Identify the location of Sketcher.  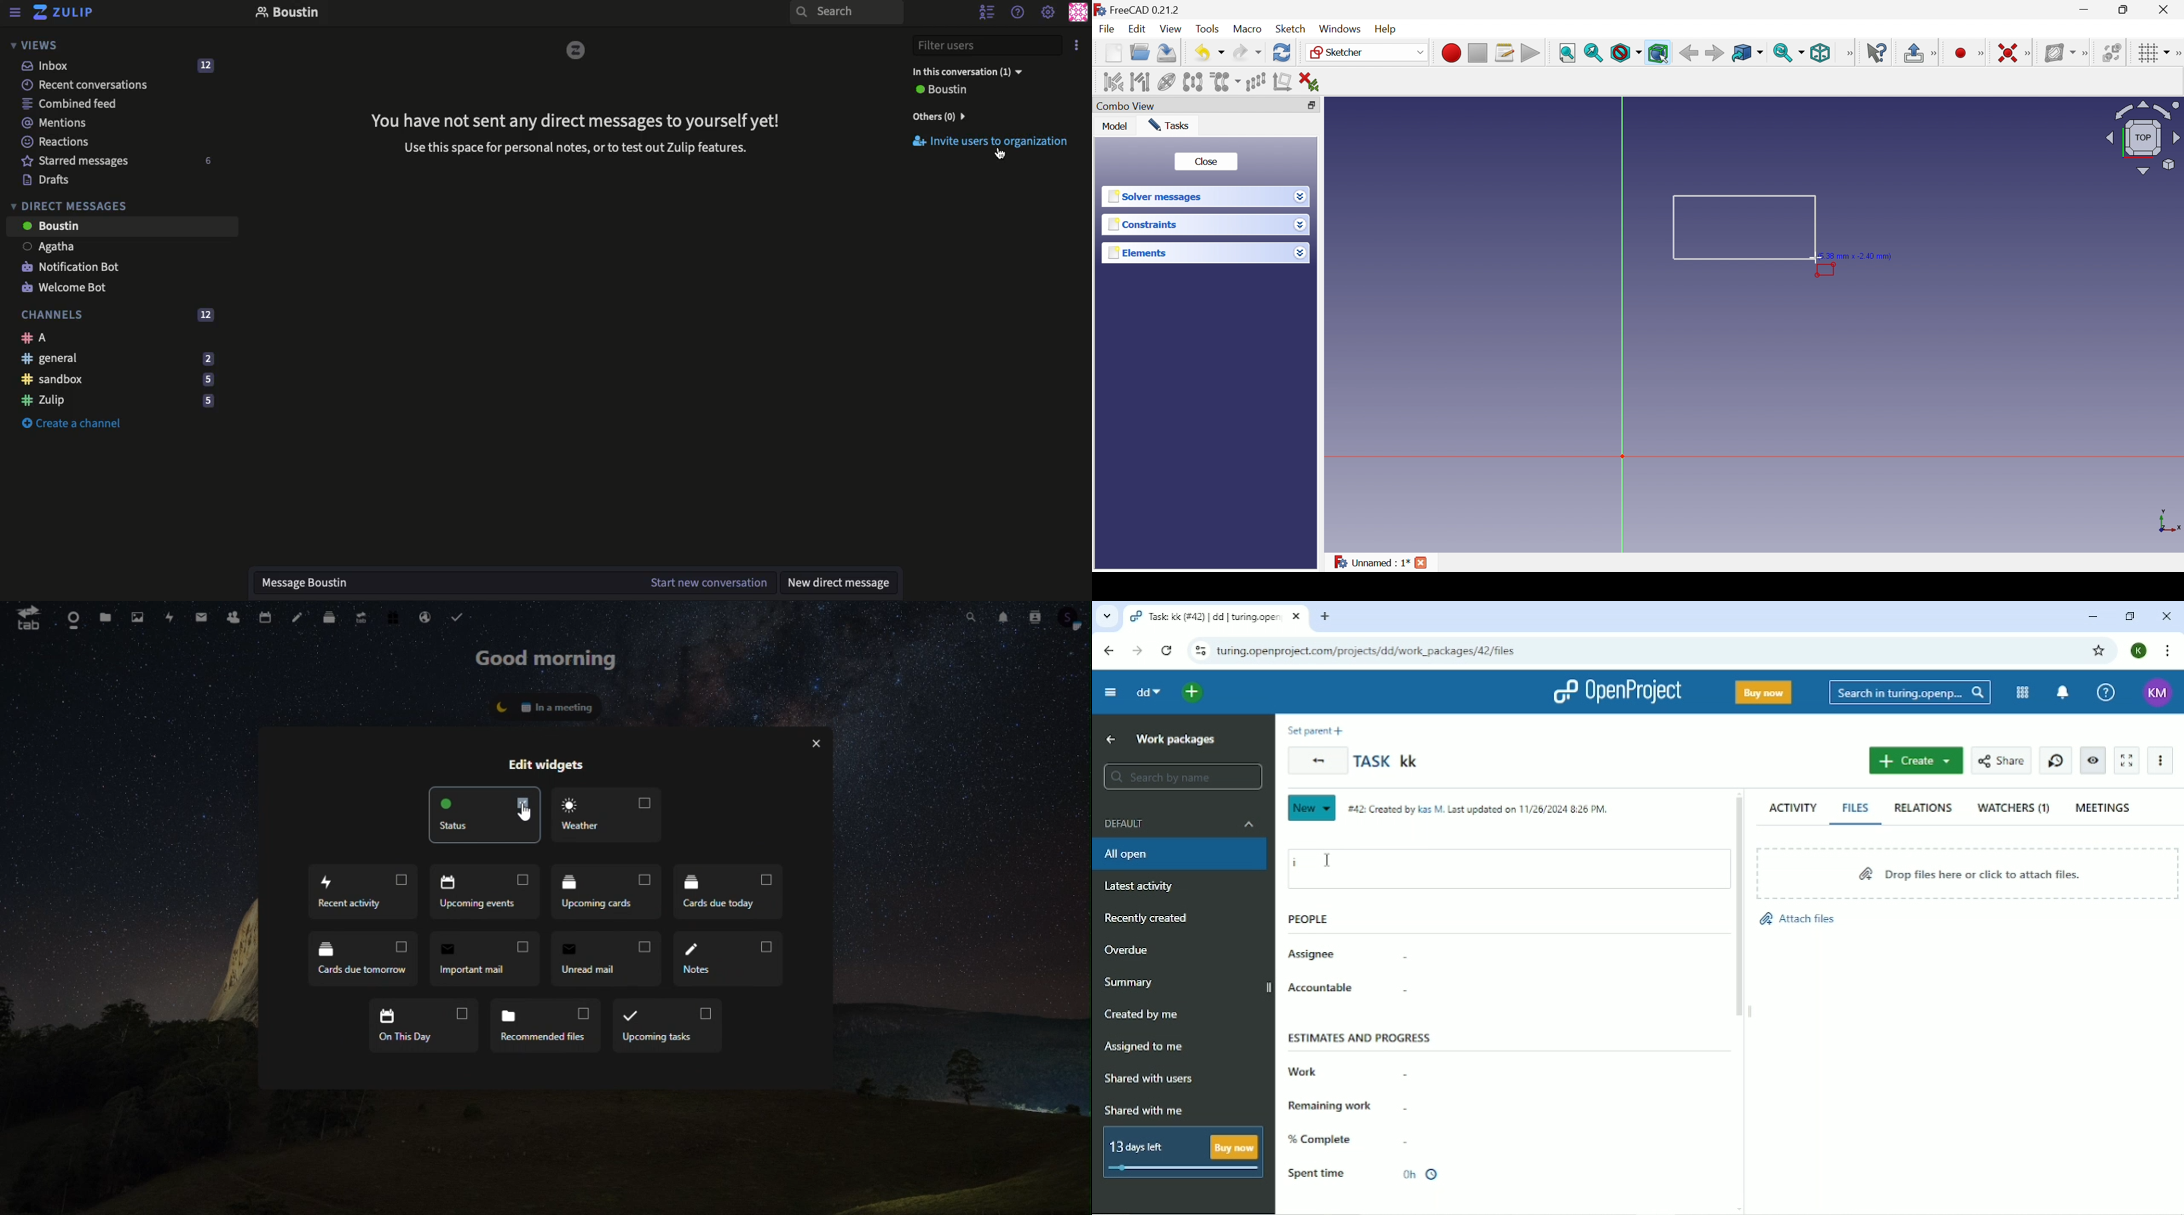
(1366, 52).